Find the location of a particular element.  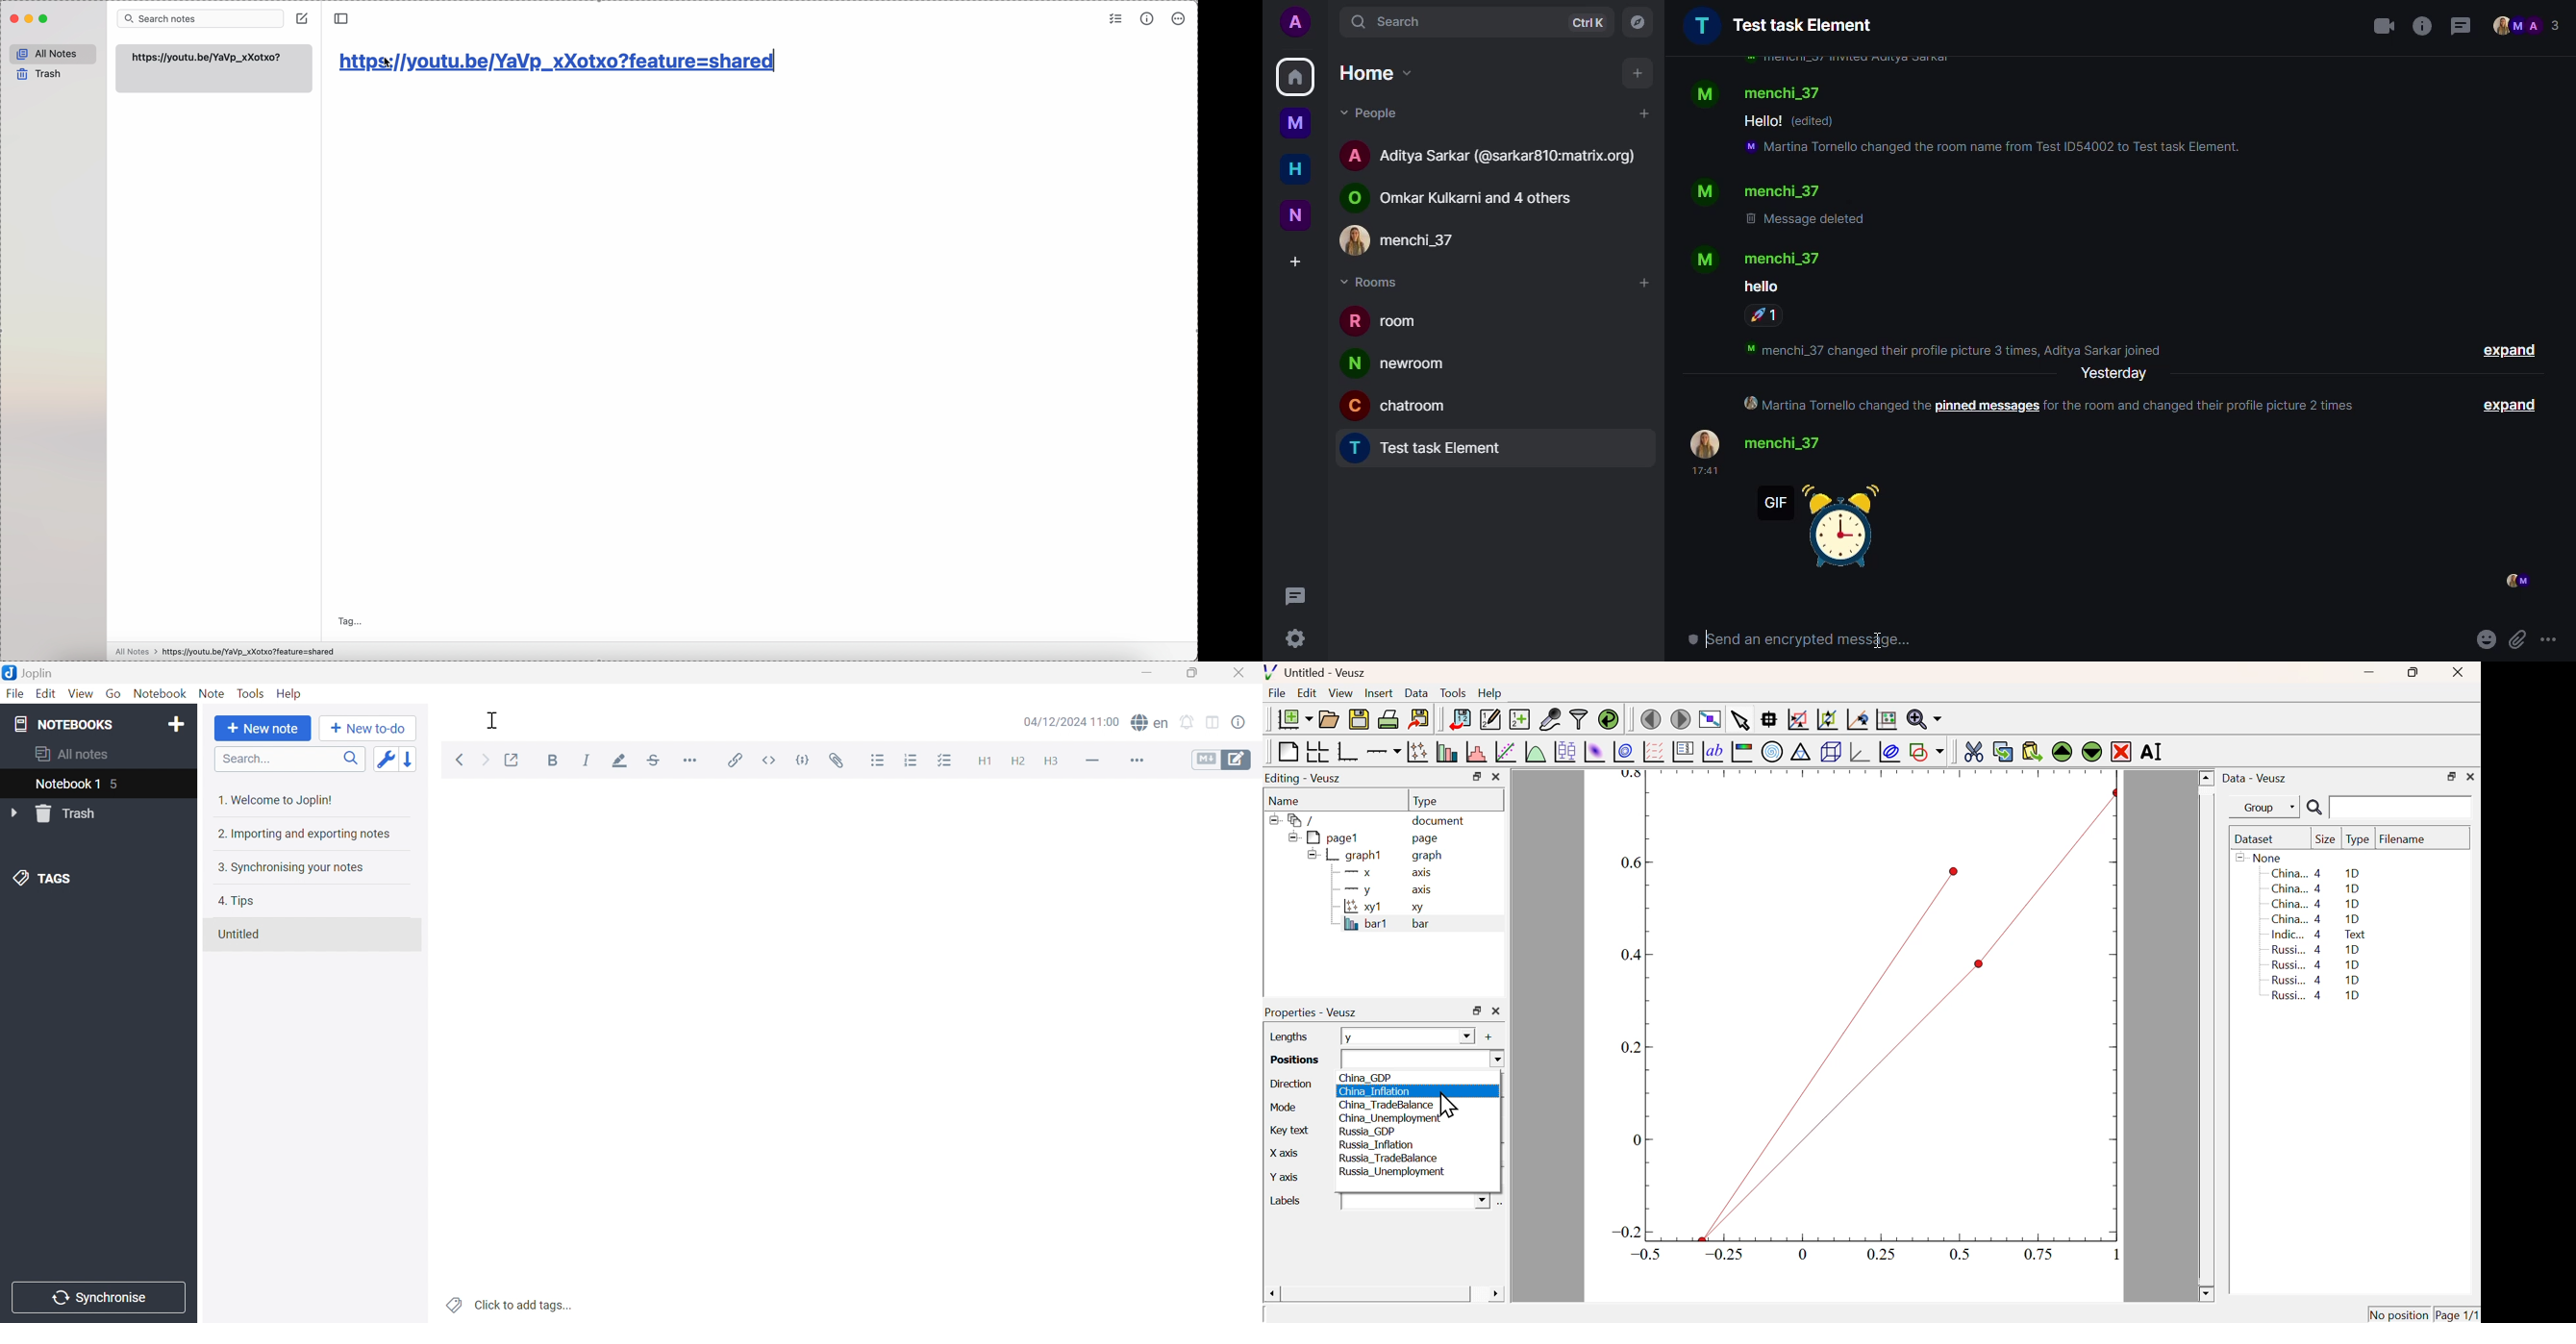

seen is located at coordinates (2515, 581).